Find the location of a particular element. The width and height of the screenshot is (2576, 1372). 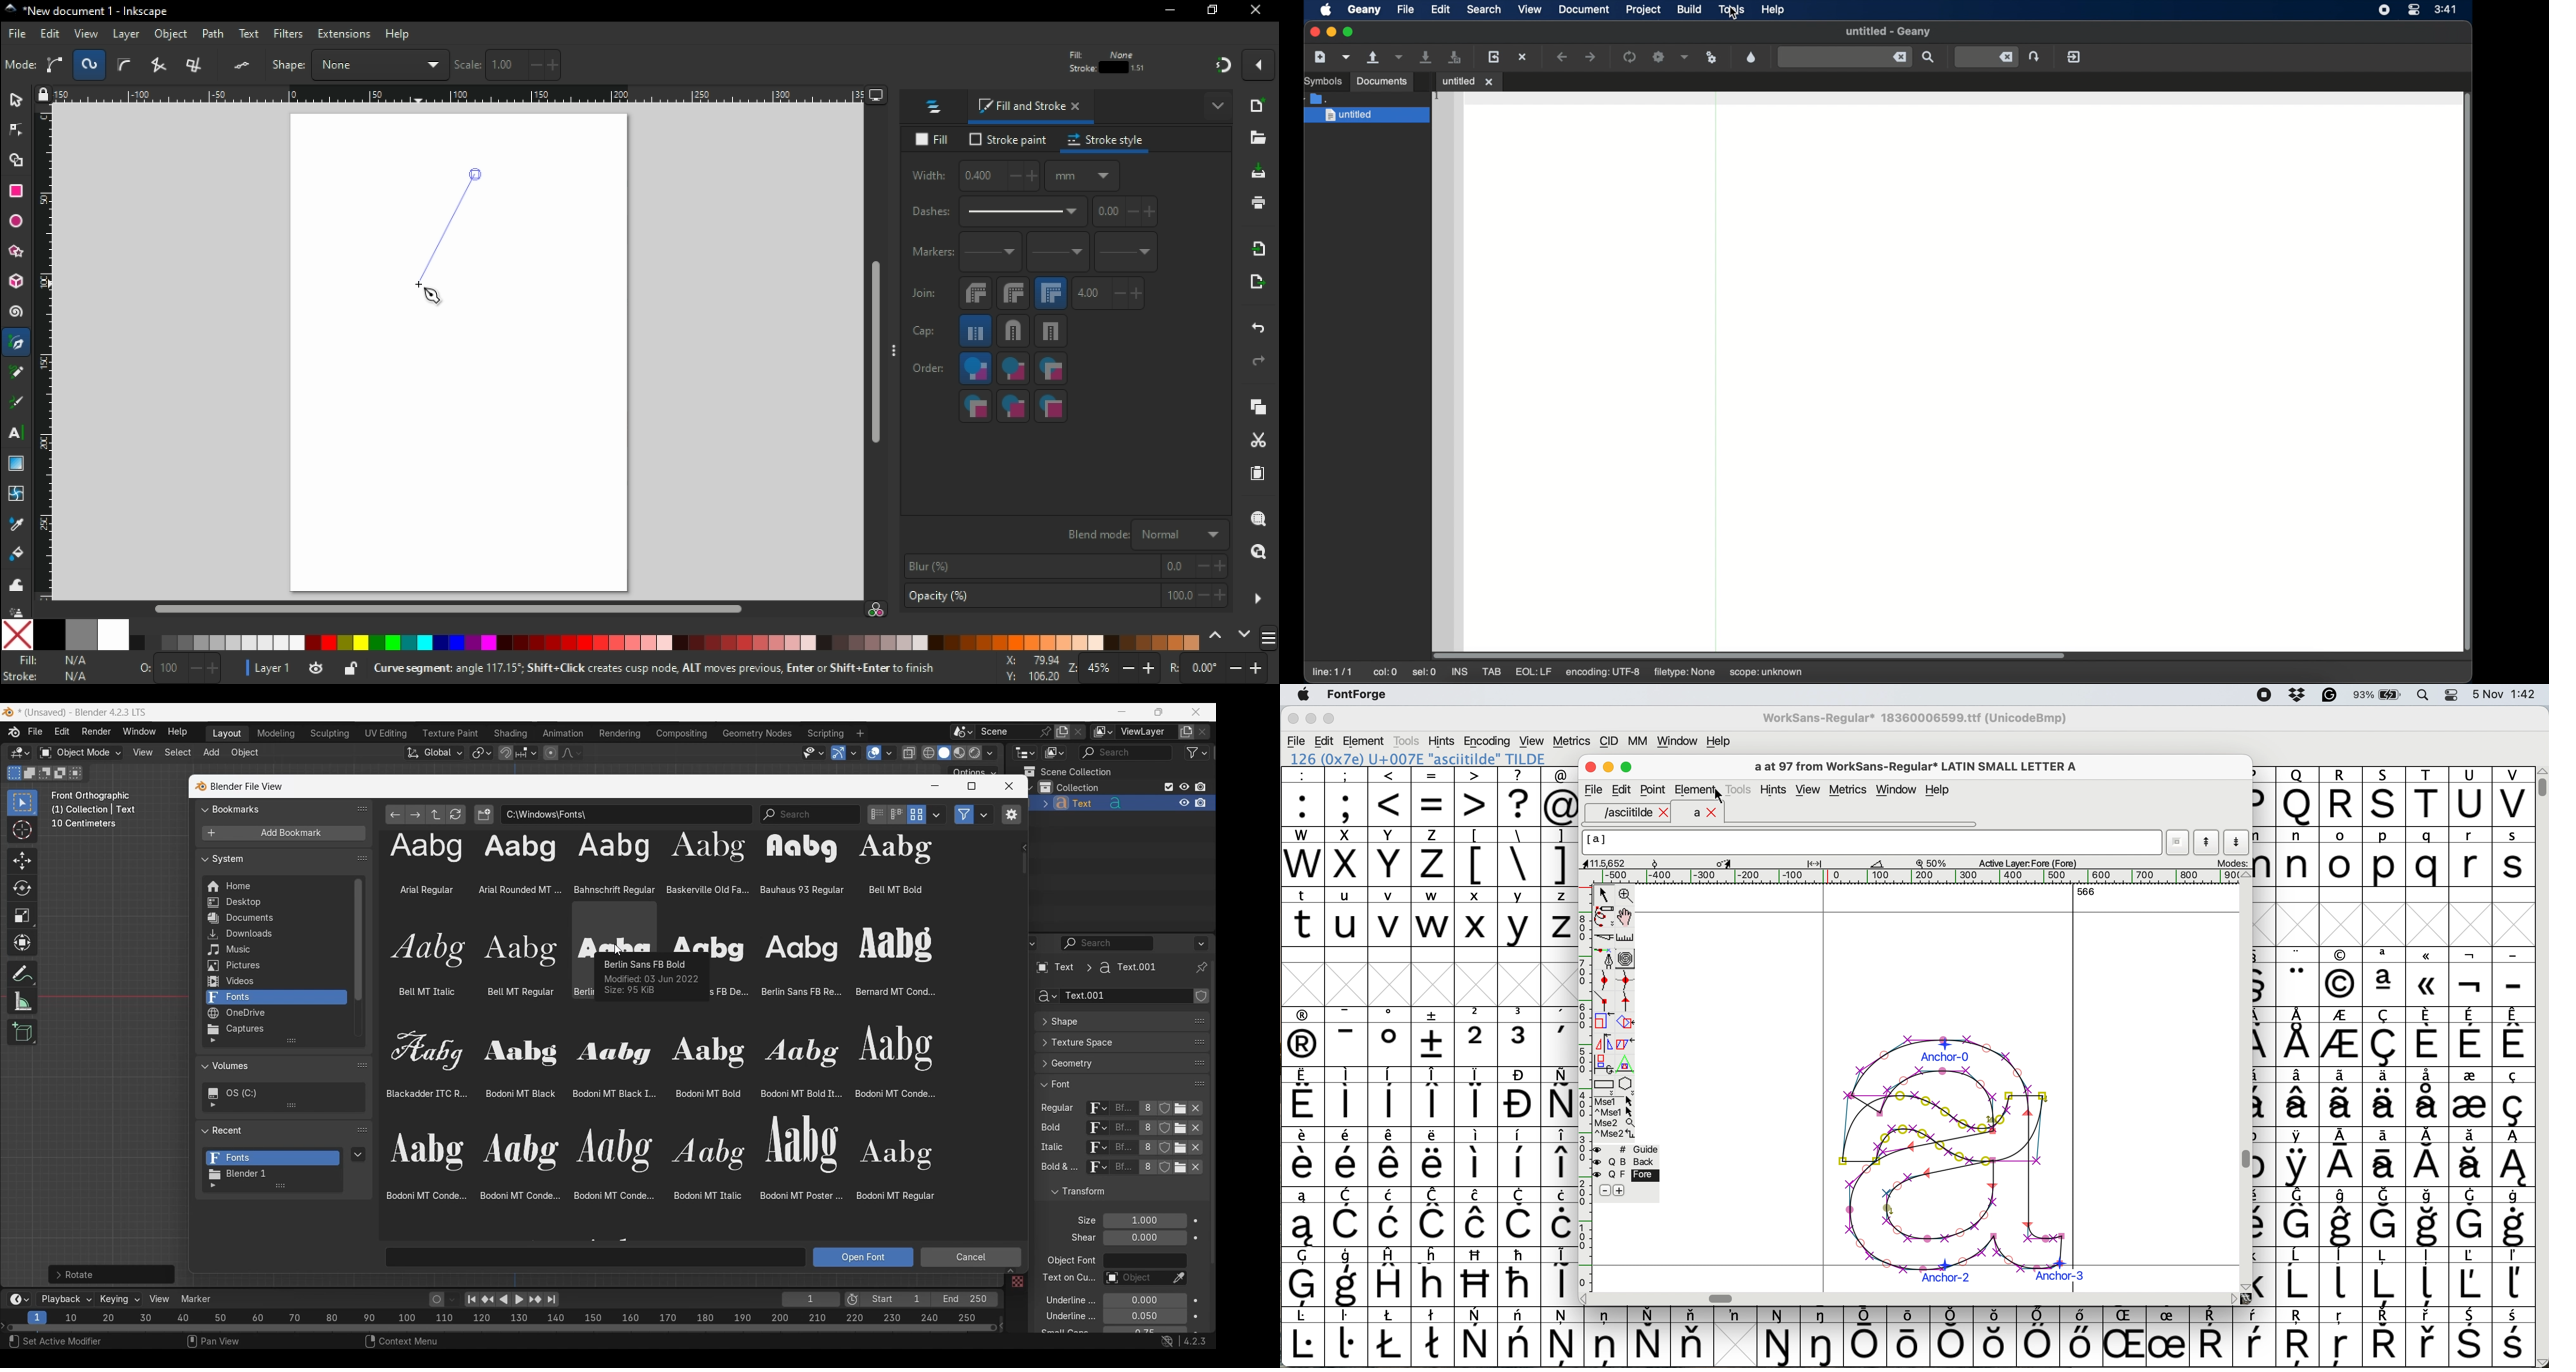

Viewport shading, wireframe is located at coordinates (929, 753).